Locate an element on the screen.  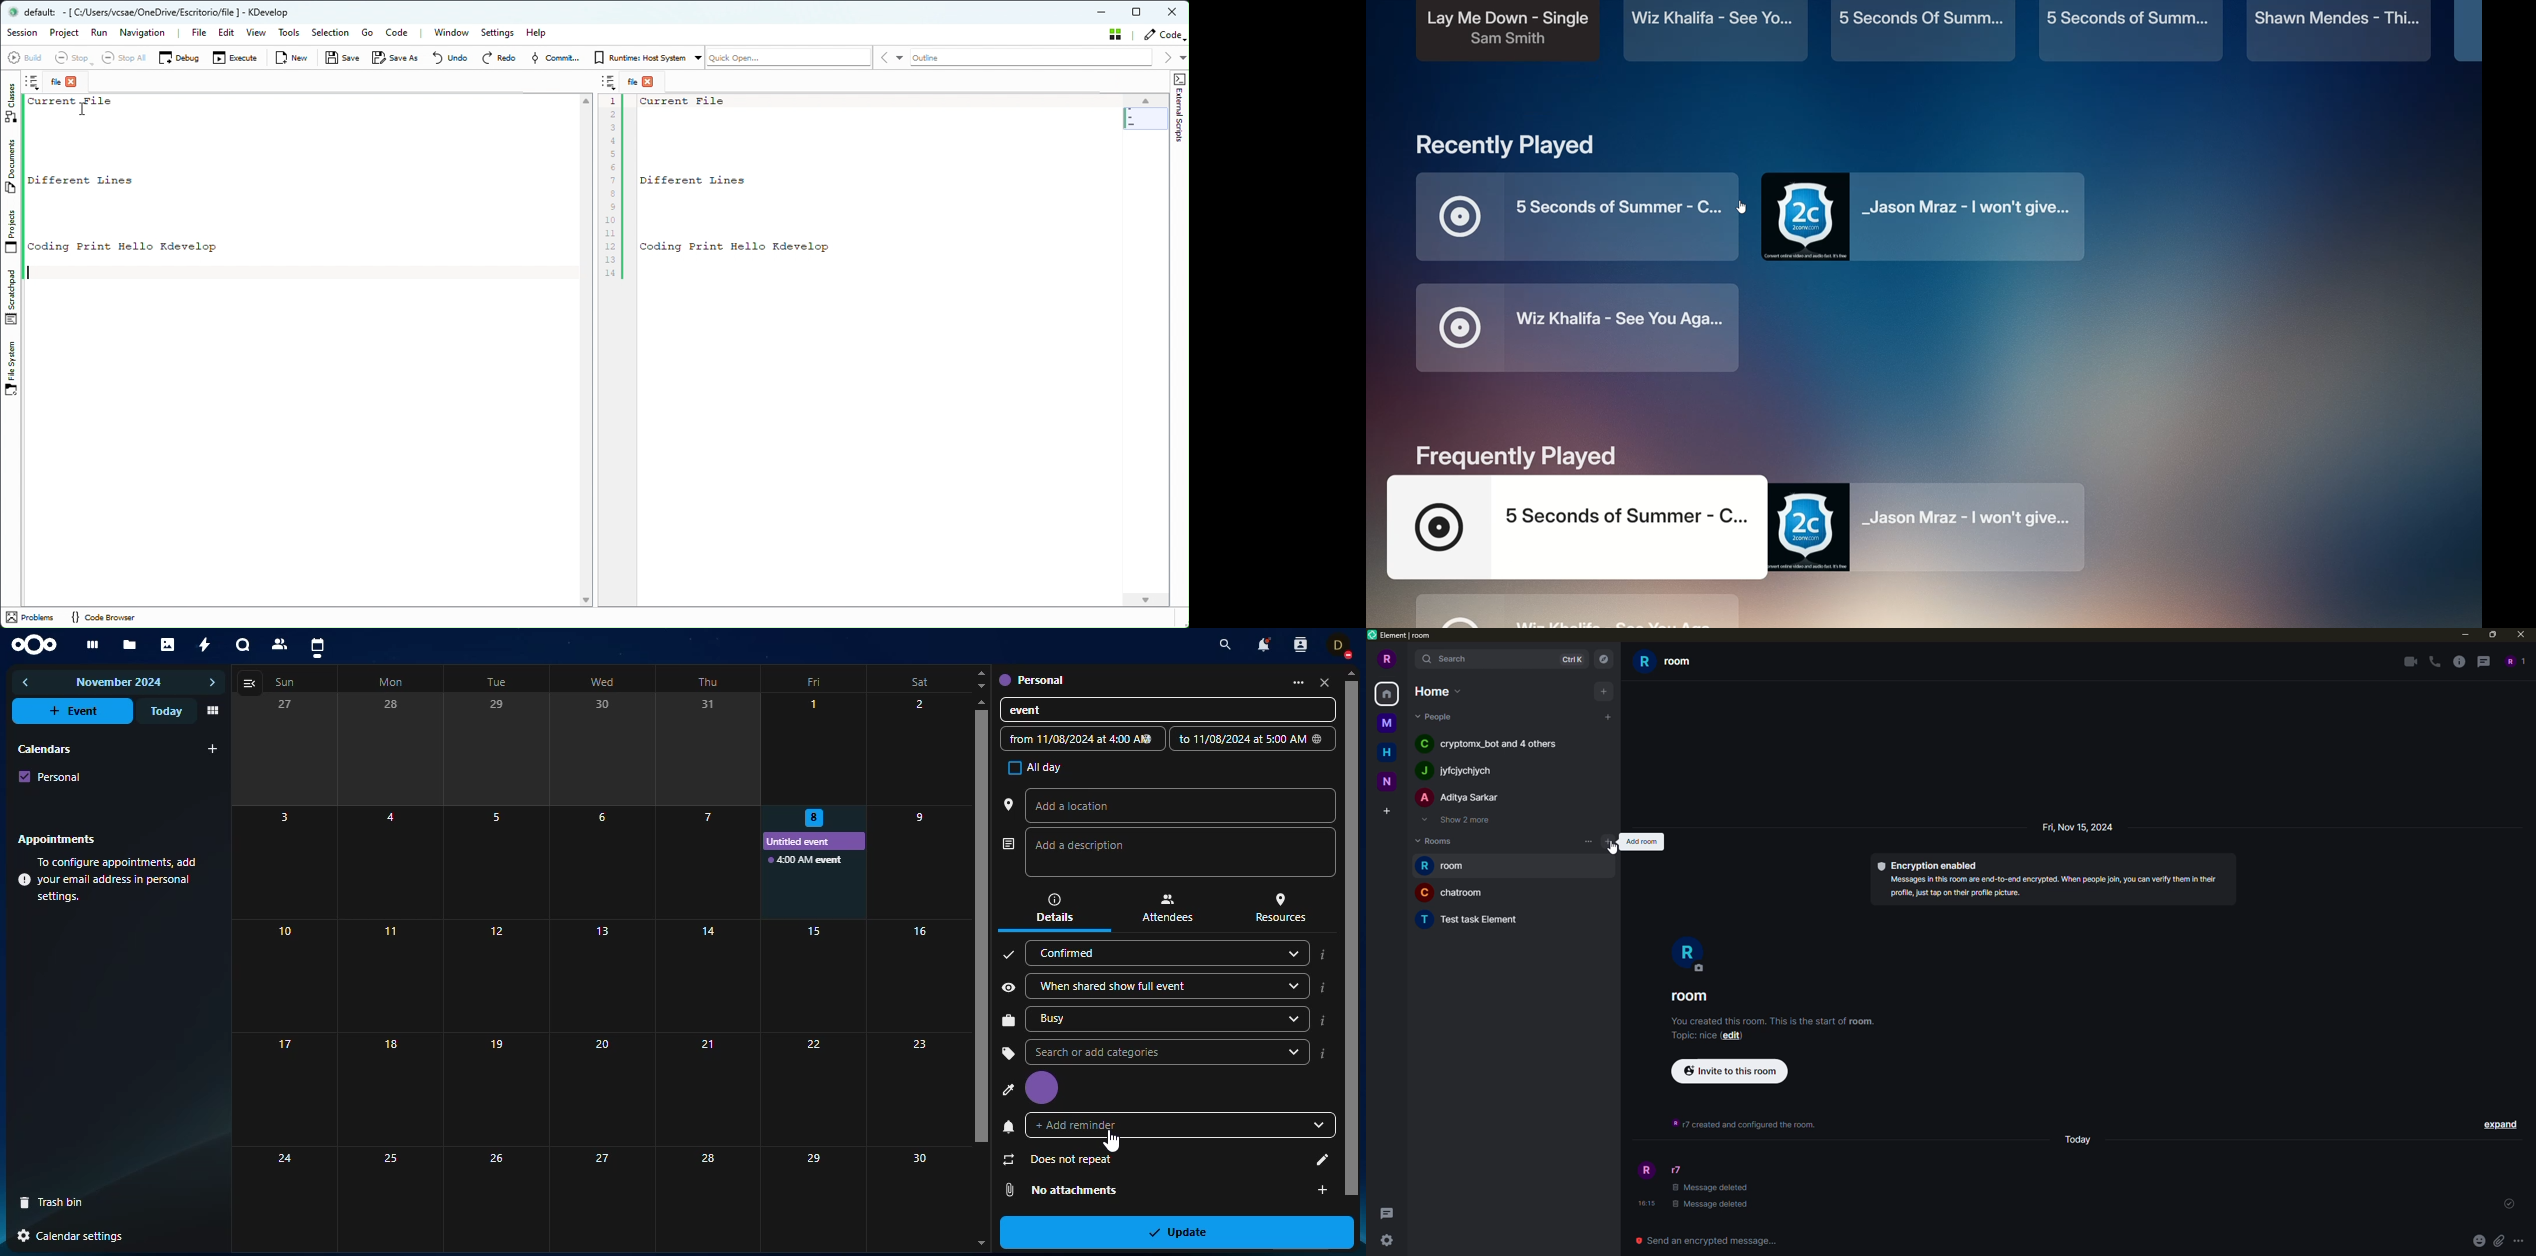
profile is located at coordinates (1389, 658).